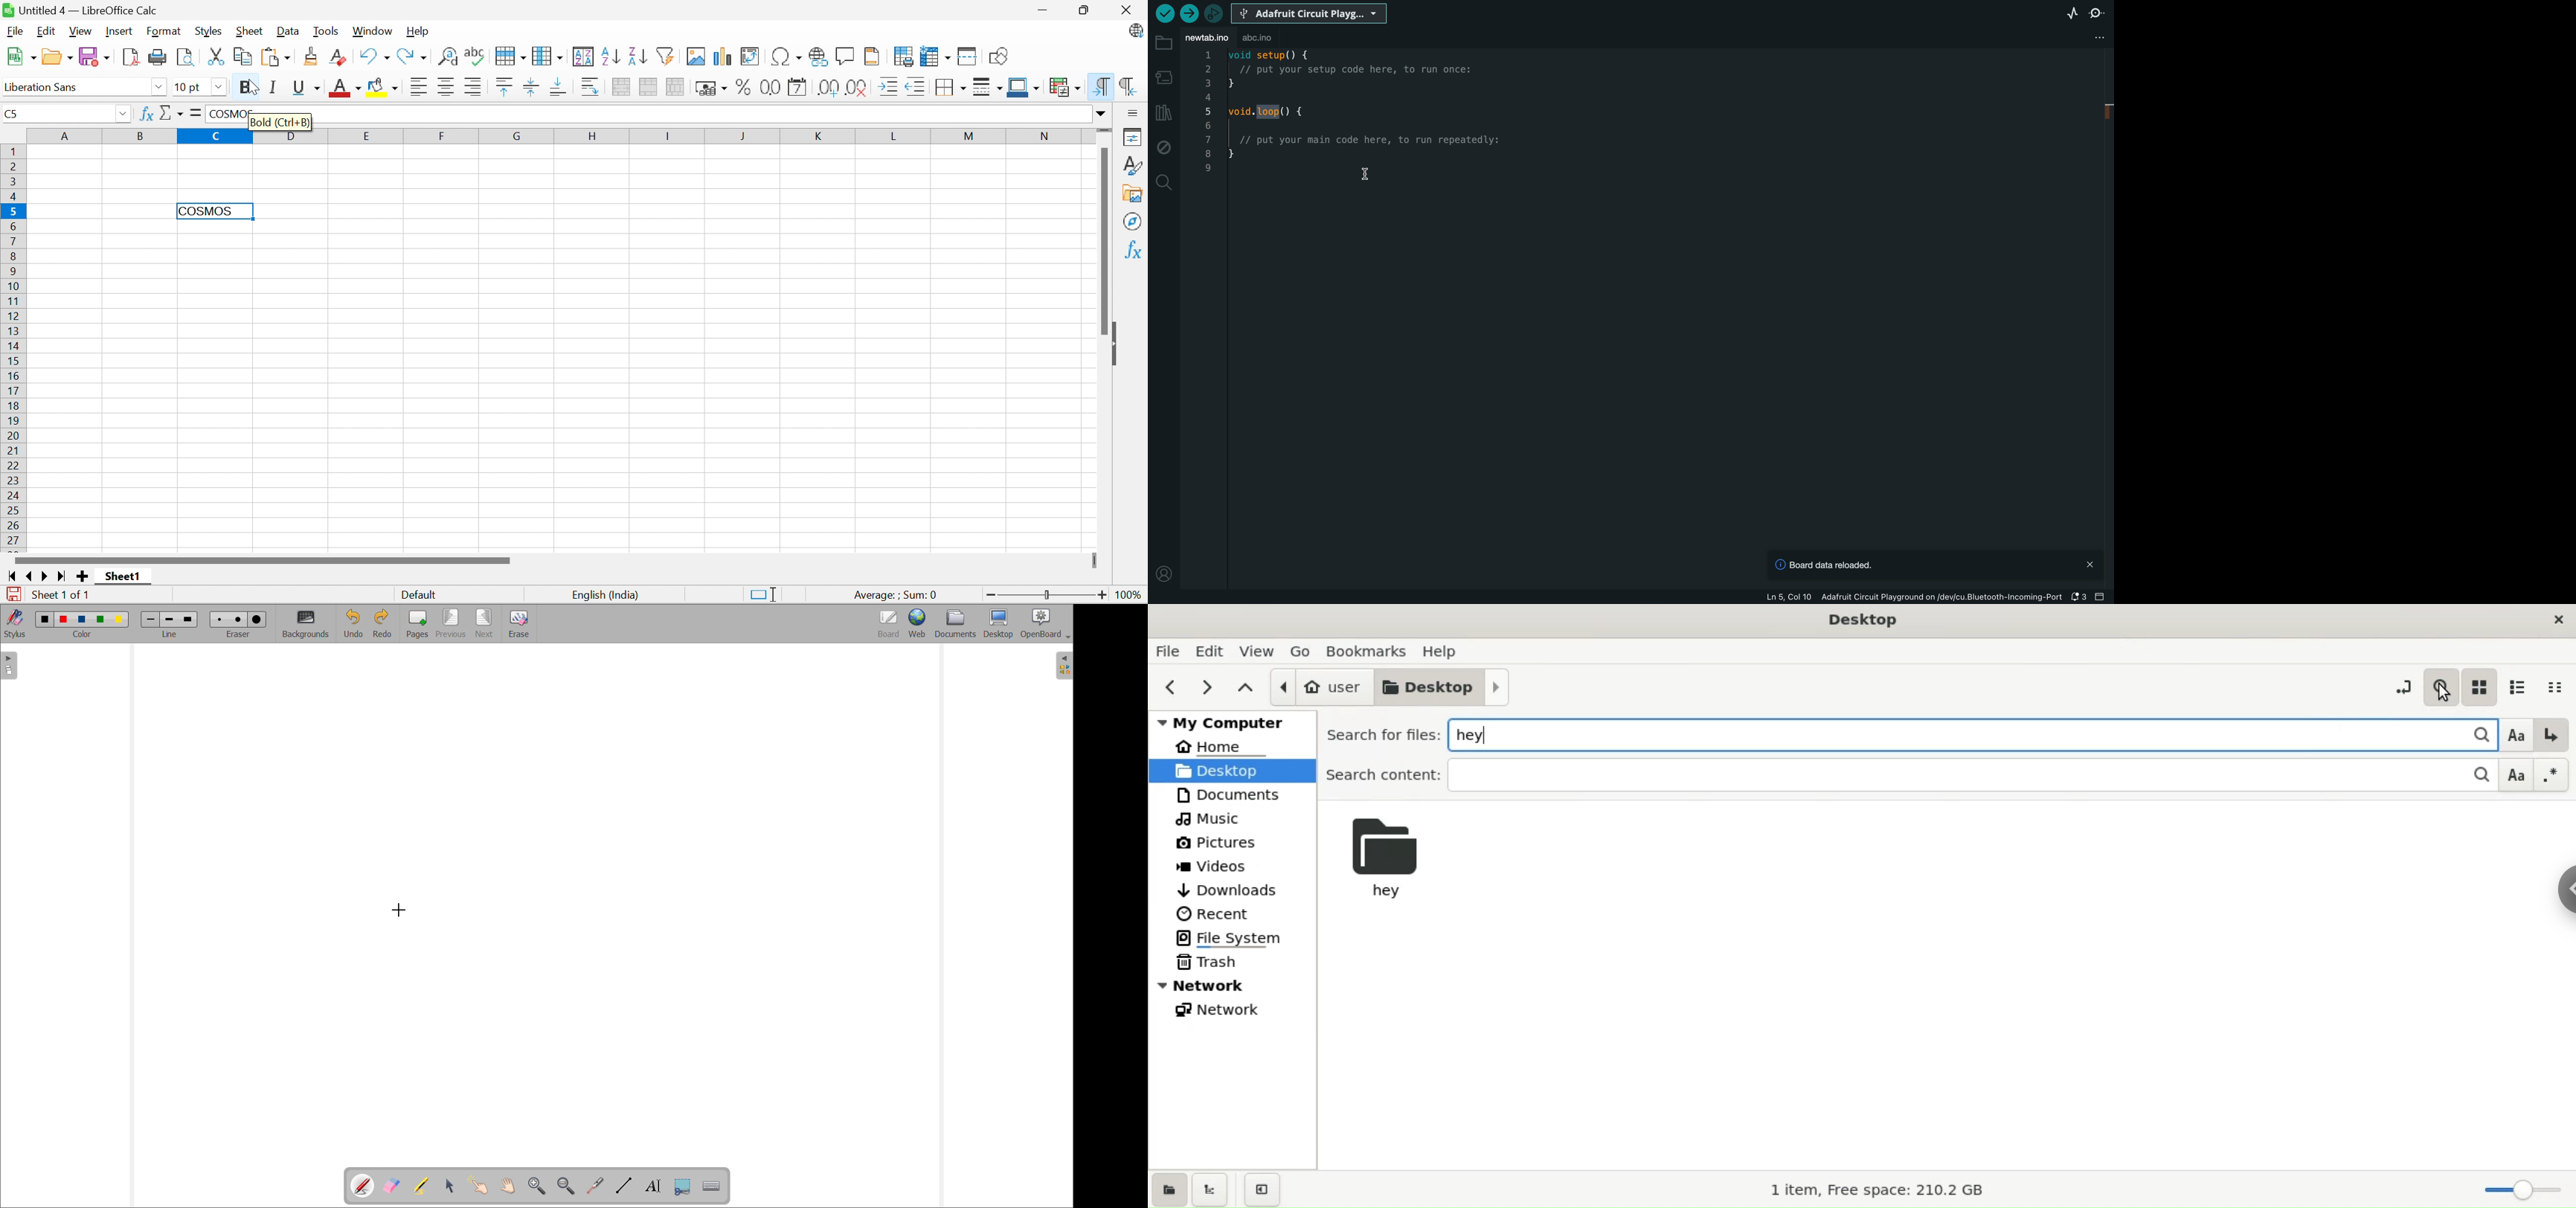 Image resolution: width=2576 pixels, height=1232 pixels. What do you see at coordinates (999, 55) in the screenshot?
I see `Show Draw Functions` at bounding box center [999, 55].